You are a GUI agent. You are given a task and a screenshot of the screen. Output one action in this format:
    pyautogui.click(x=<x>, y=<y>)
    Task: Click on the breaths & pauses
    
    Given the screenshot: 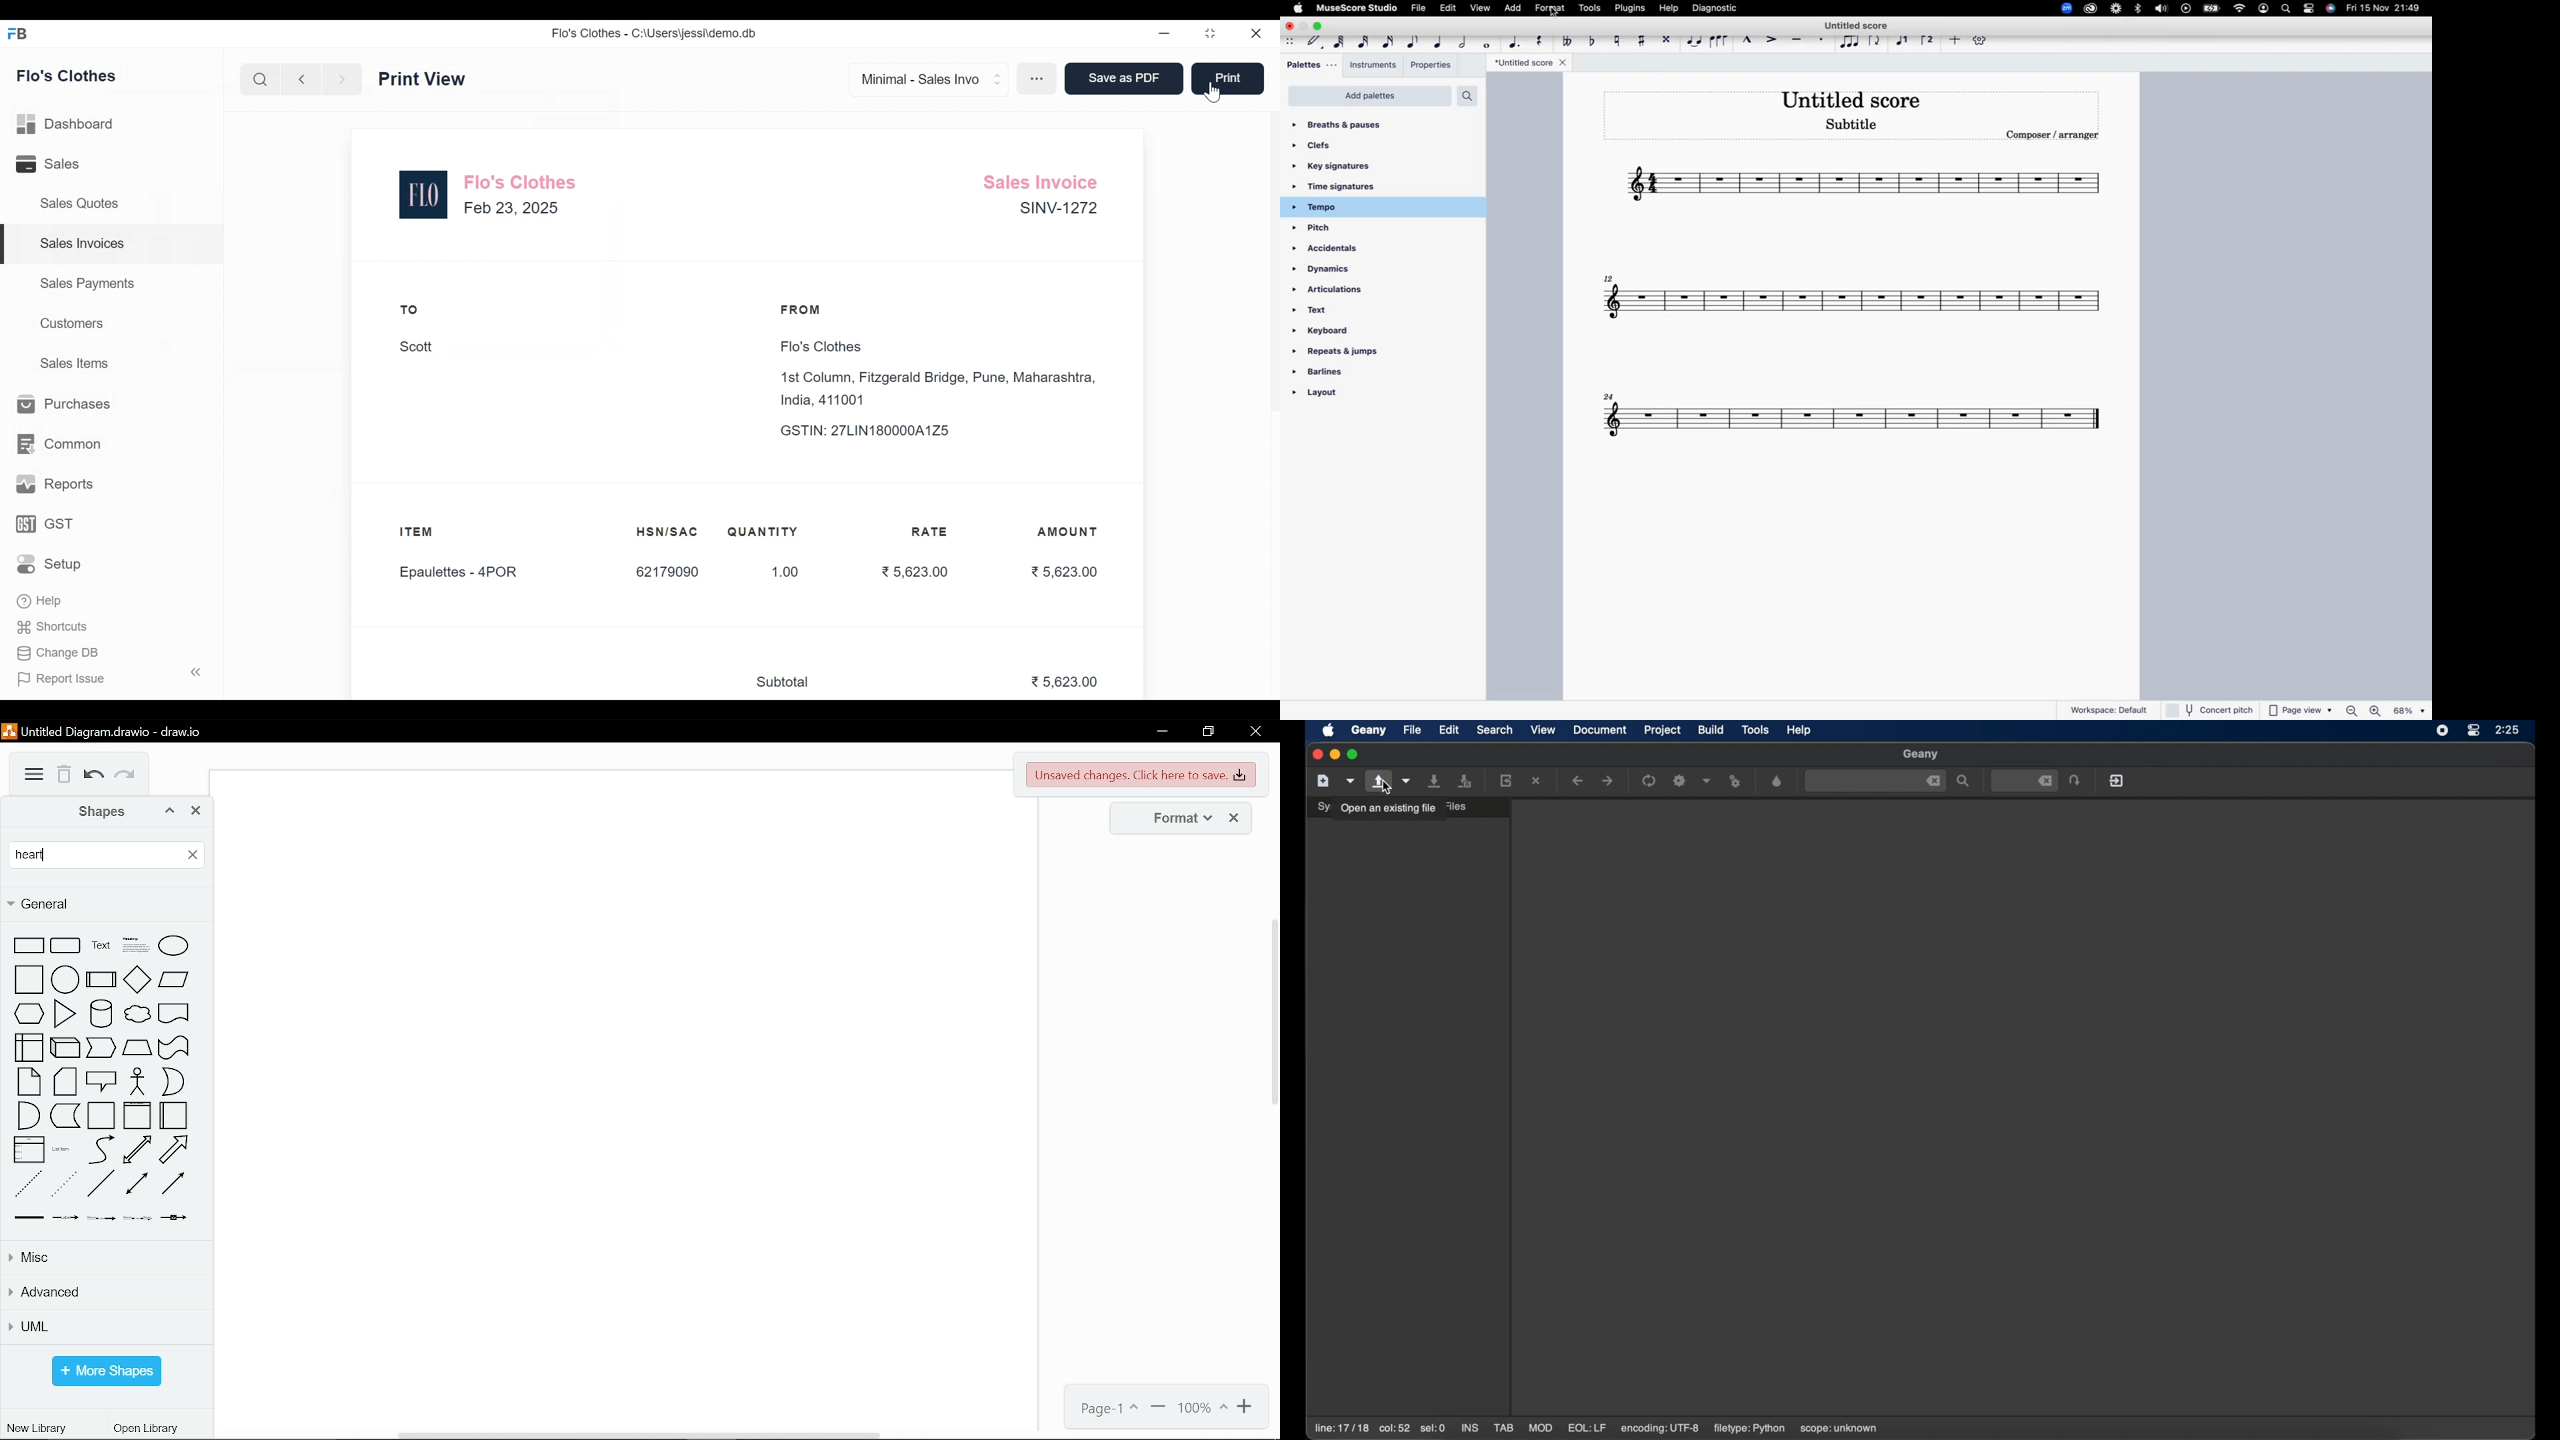 What is the action you would take?
    pyautogui.click(x=1349, y=122)
    